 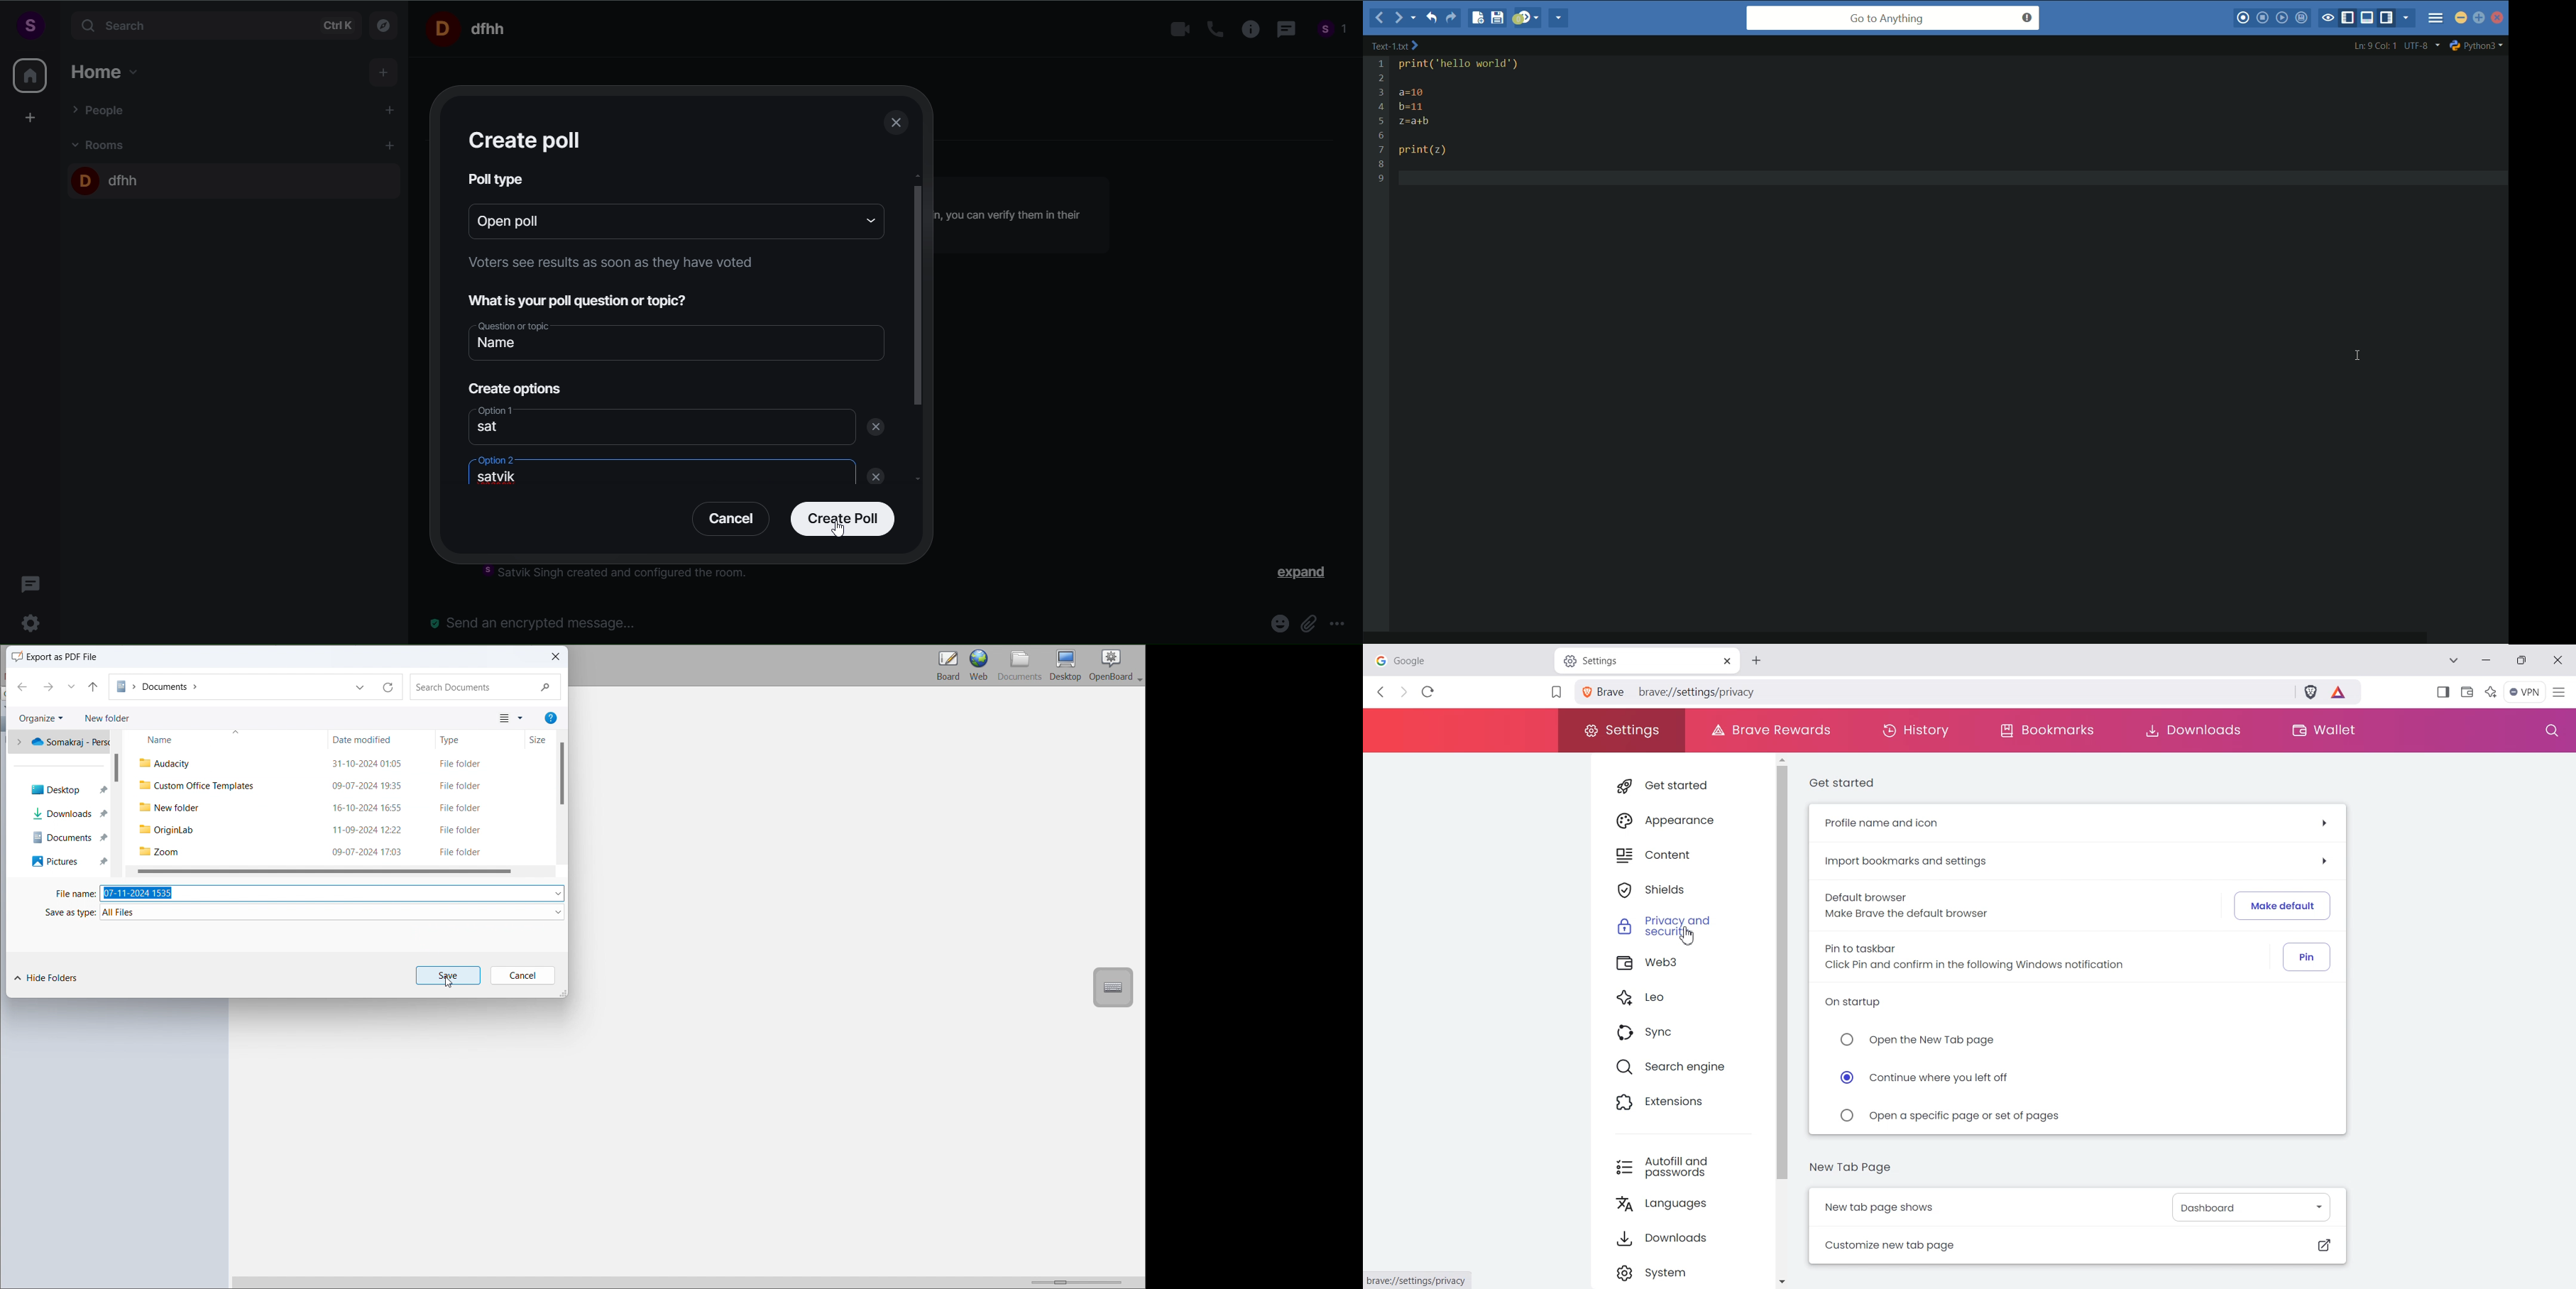 What do you see at coordinates (213, 26) in the screenshot?
I see `search bar` at bounding box center [213, 26].